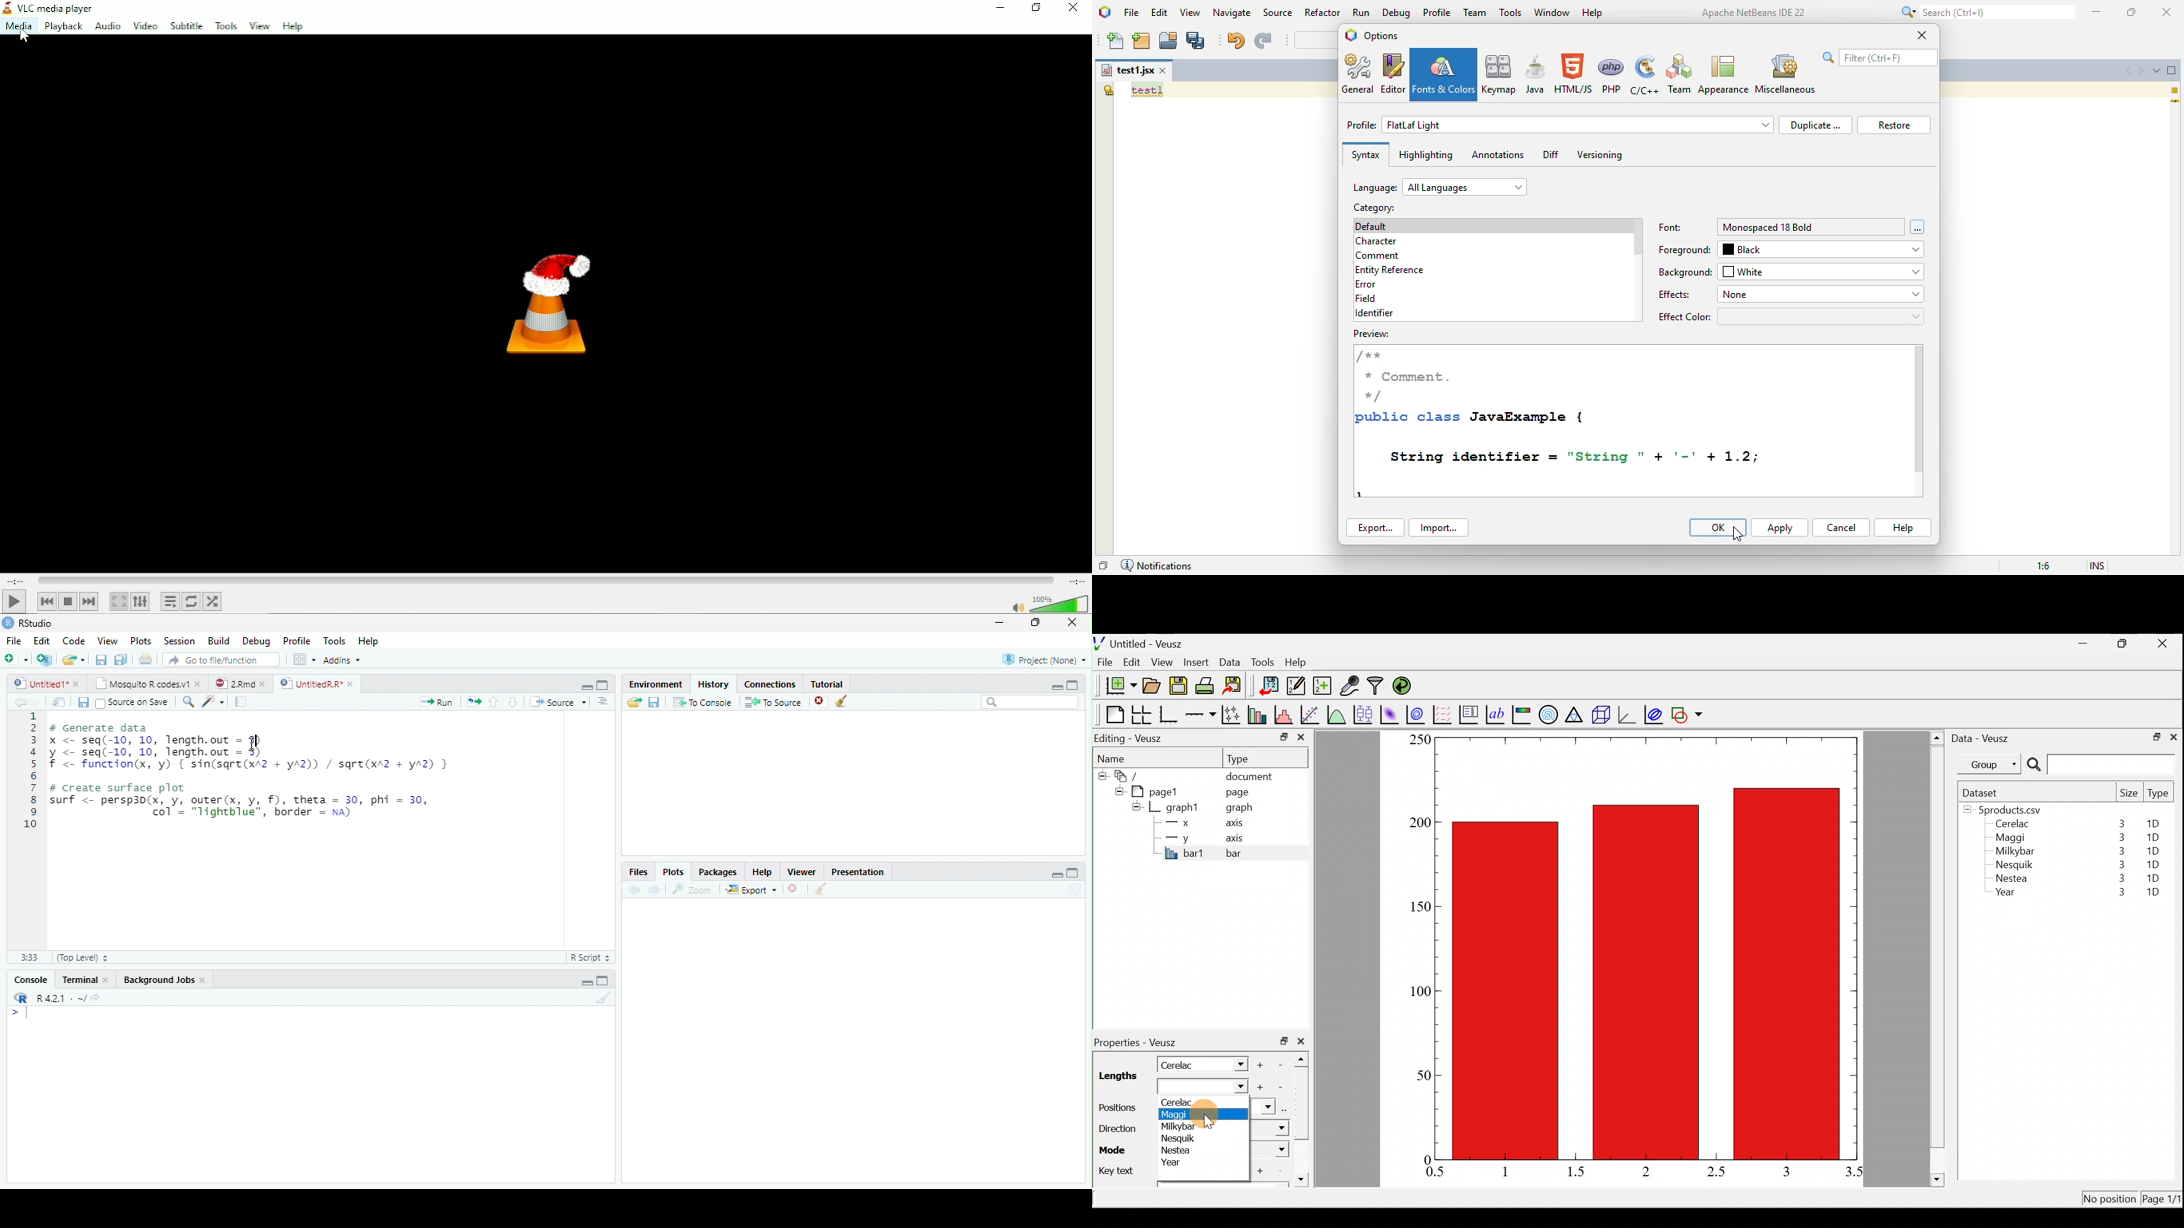 The height and width of the screenshot is (1232, 2184). Describe the element at coordinates (1418, 714) in the screenshot. I see `Plot a 2d dataset as contours` at that location.